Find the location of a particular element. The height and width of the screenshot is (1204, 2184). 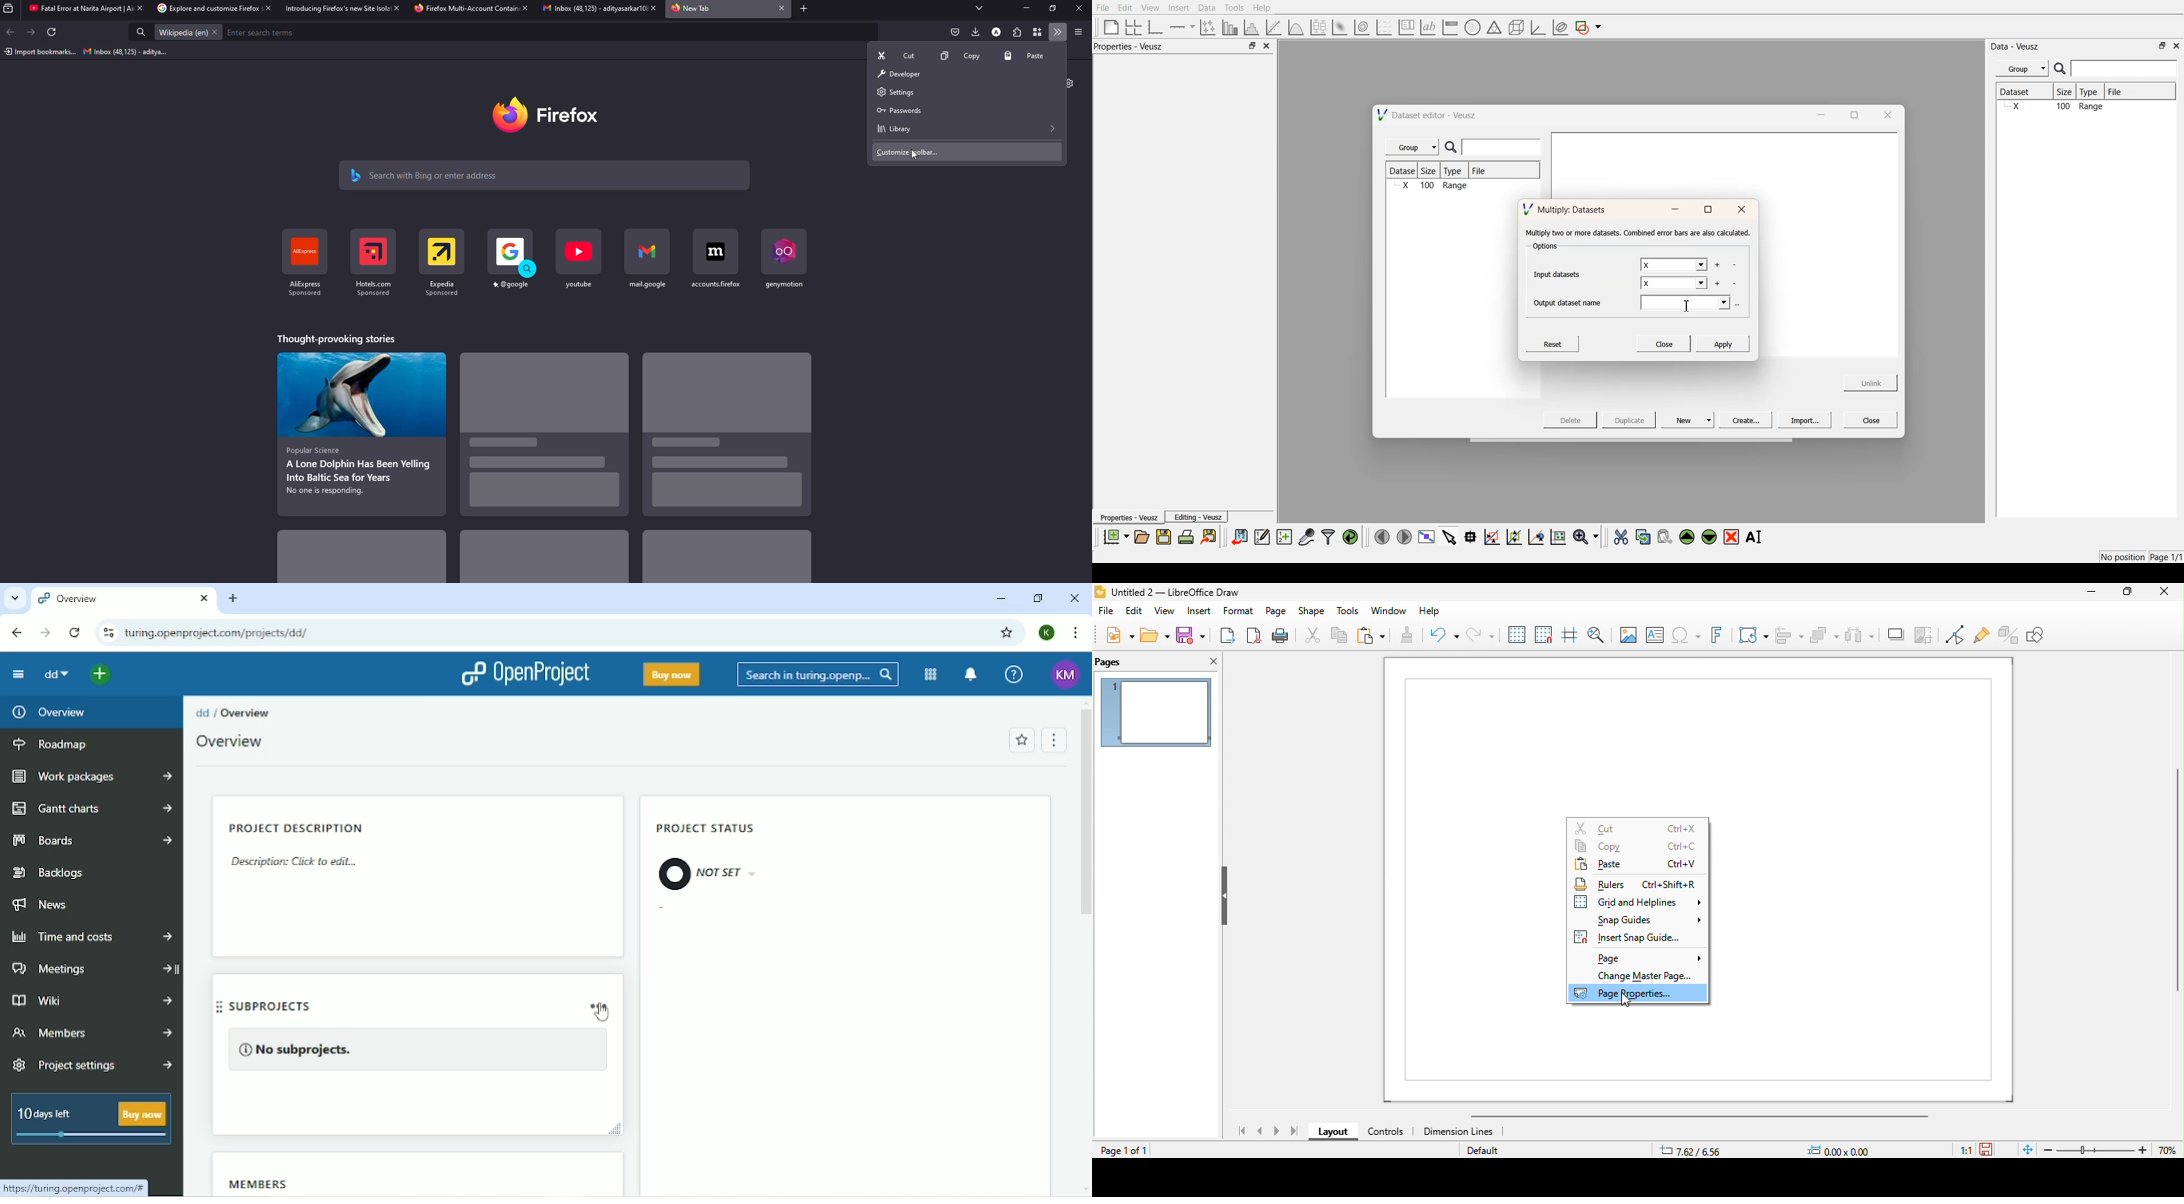

base graphs is located at coordinates (1156, 27).